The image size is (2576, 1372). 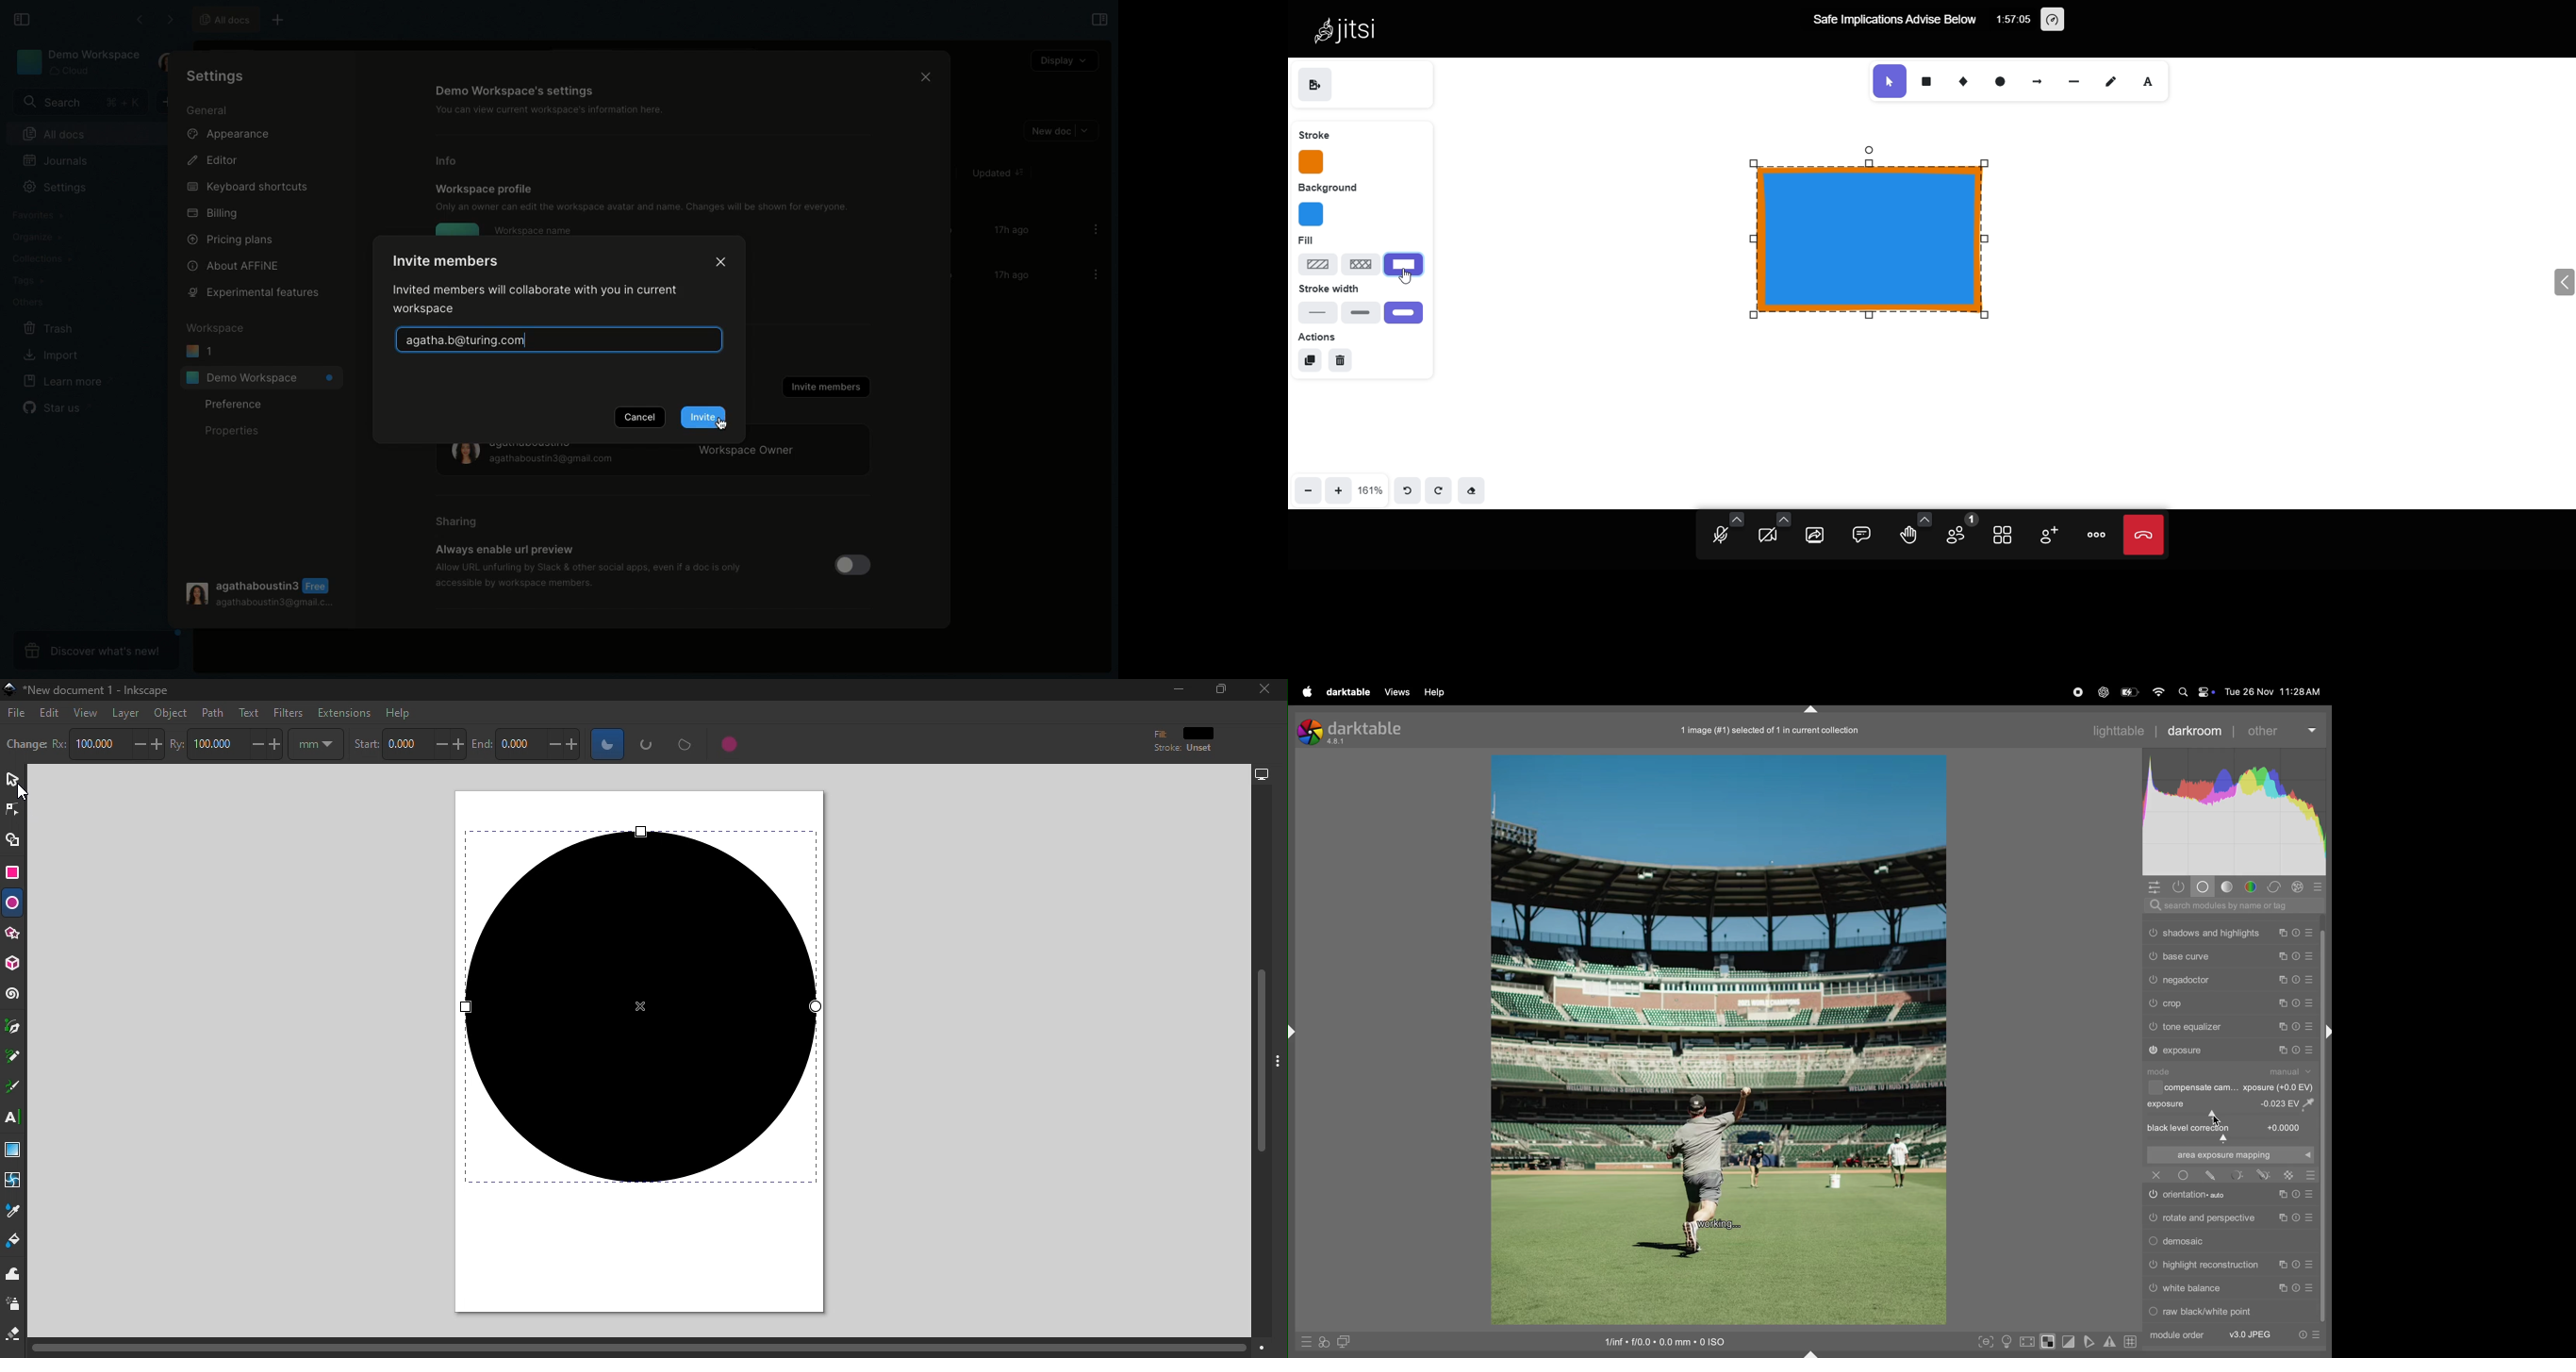 What do you see at coordinates (703, 417) in the screenshot?
I see `Invite` at bounding box center [703, 417].